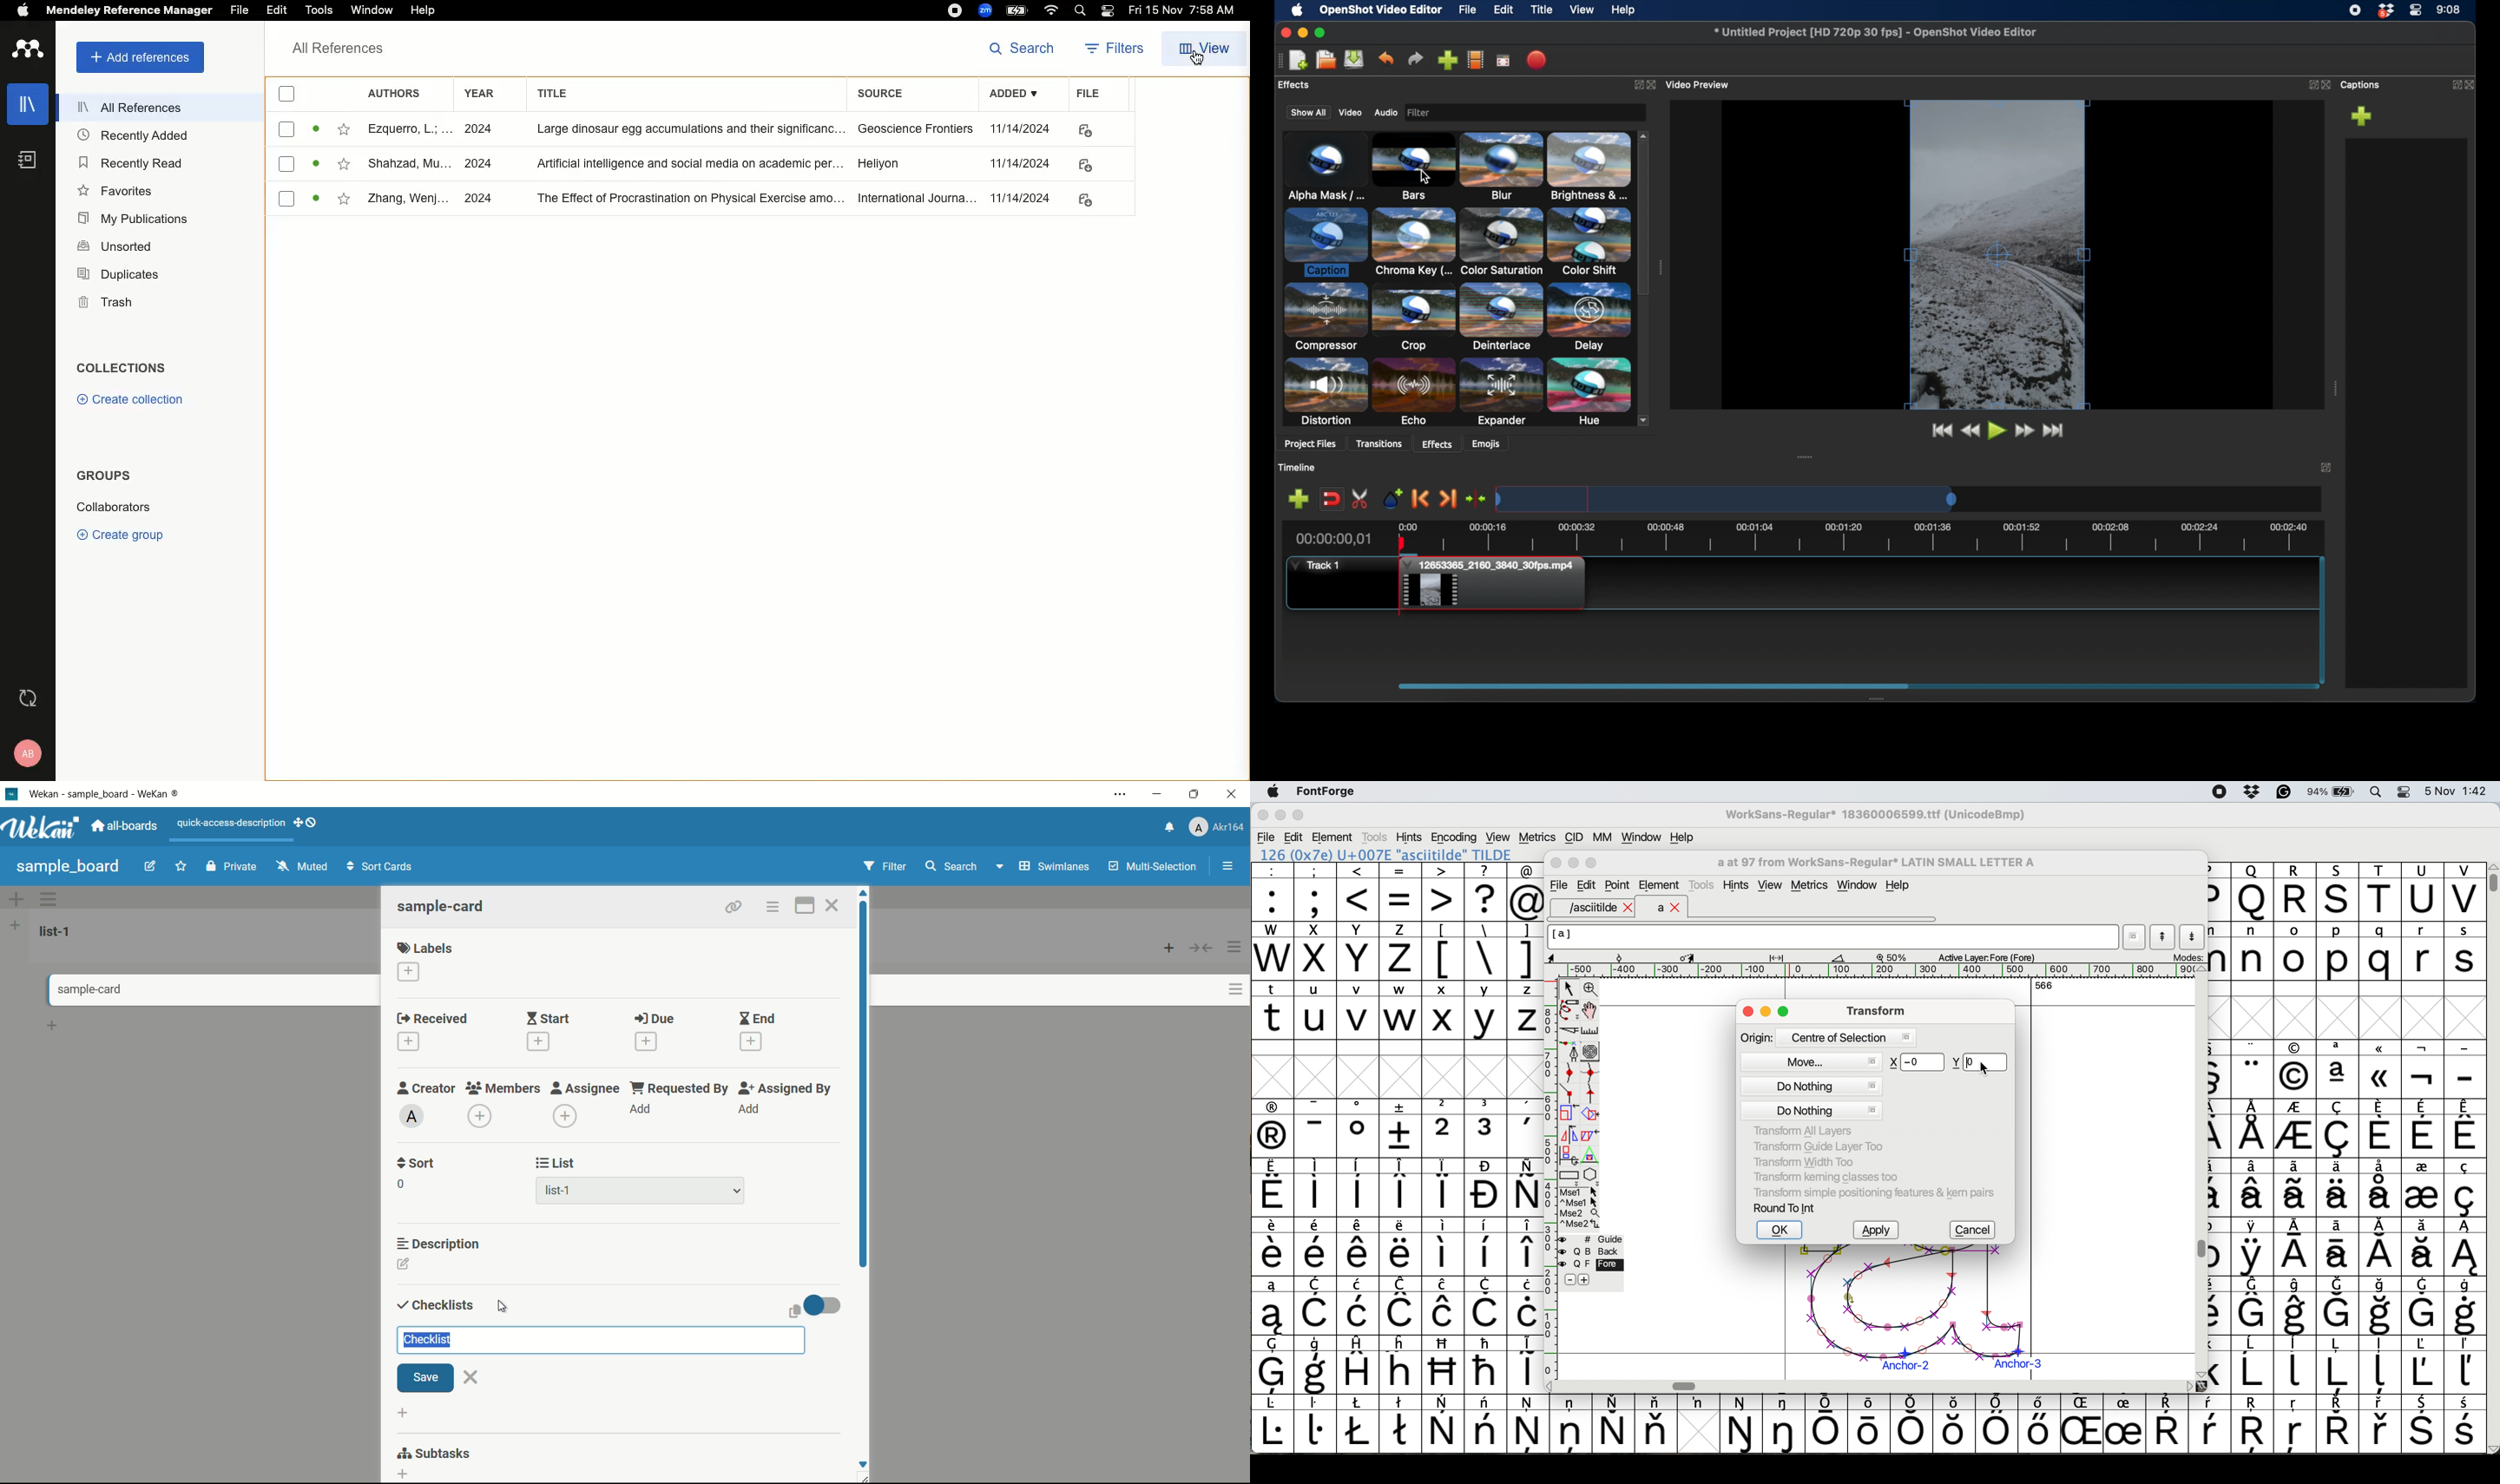 The image size is (2520, 1484). I want to click on n, so click(2252, 951).